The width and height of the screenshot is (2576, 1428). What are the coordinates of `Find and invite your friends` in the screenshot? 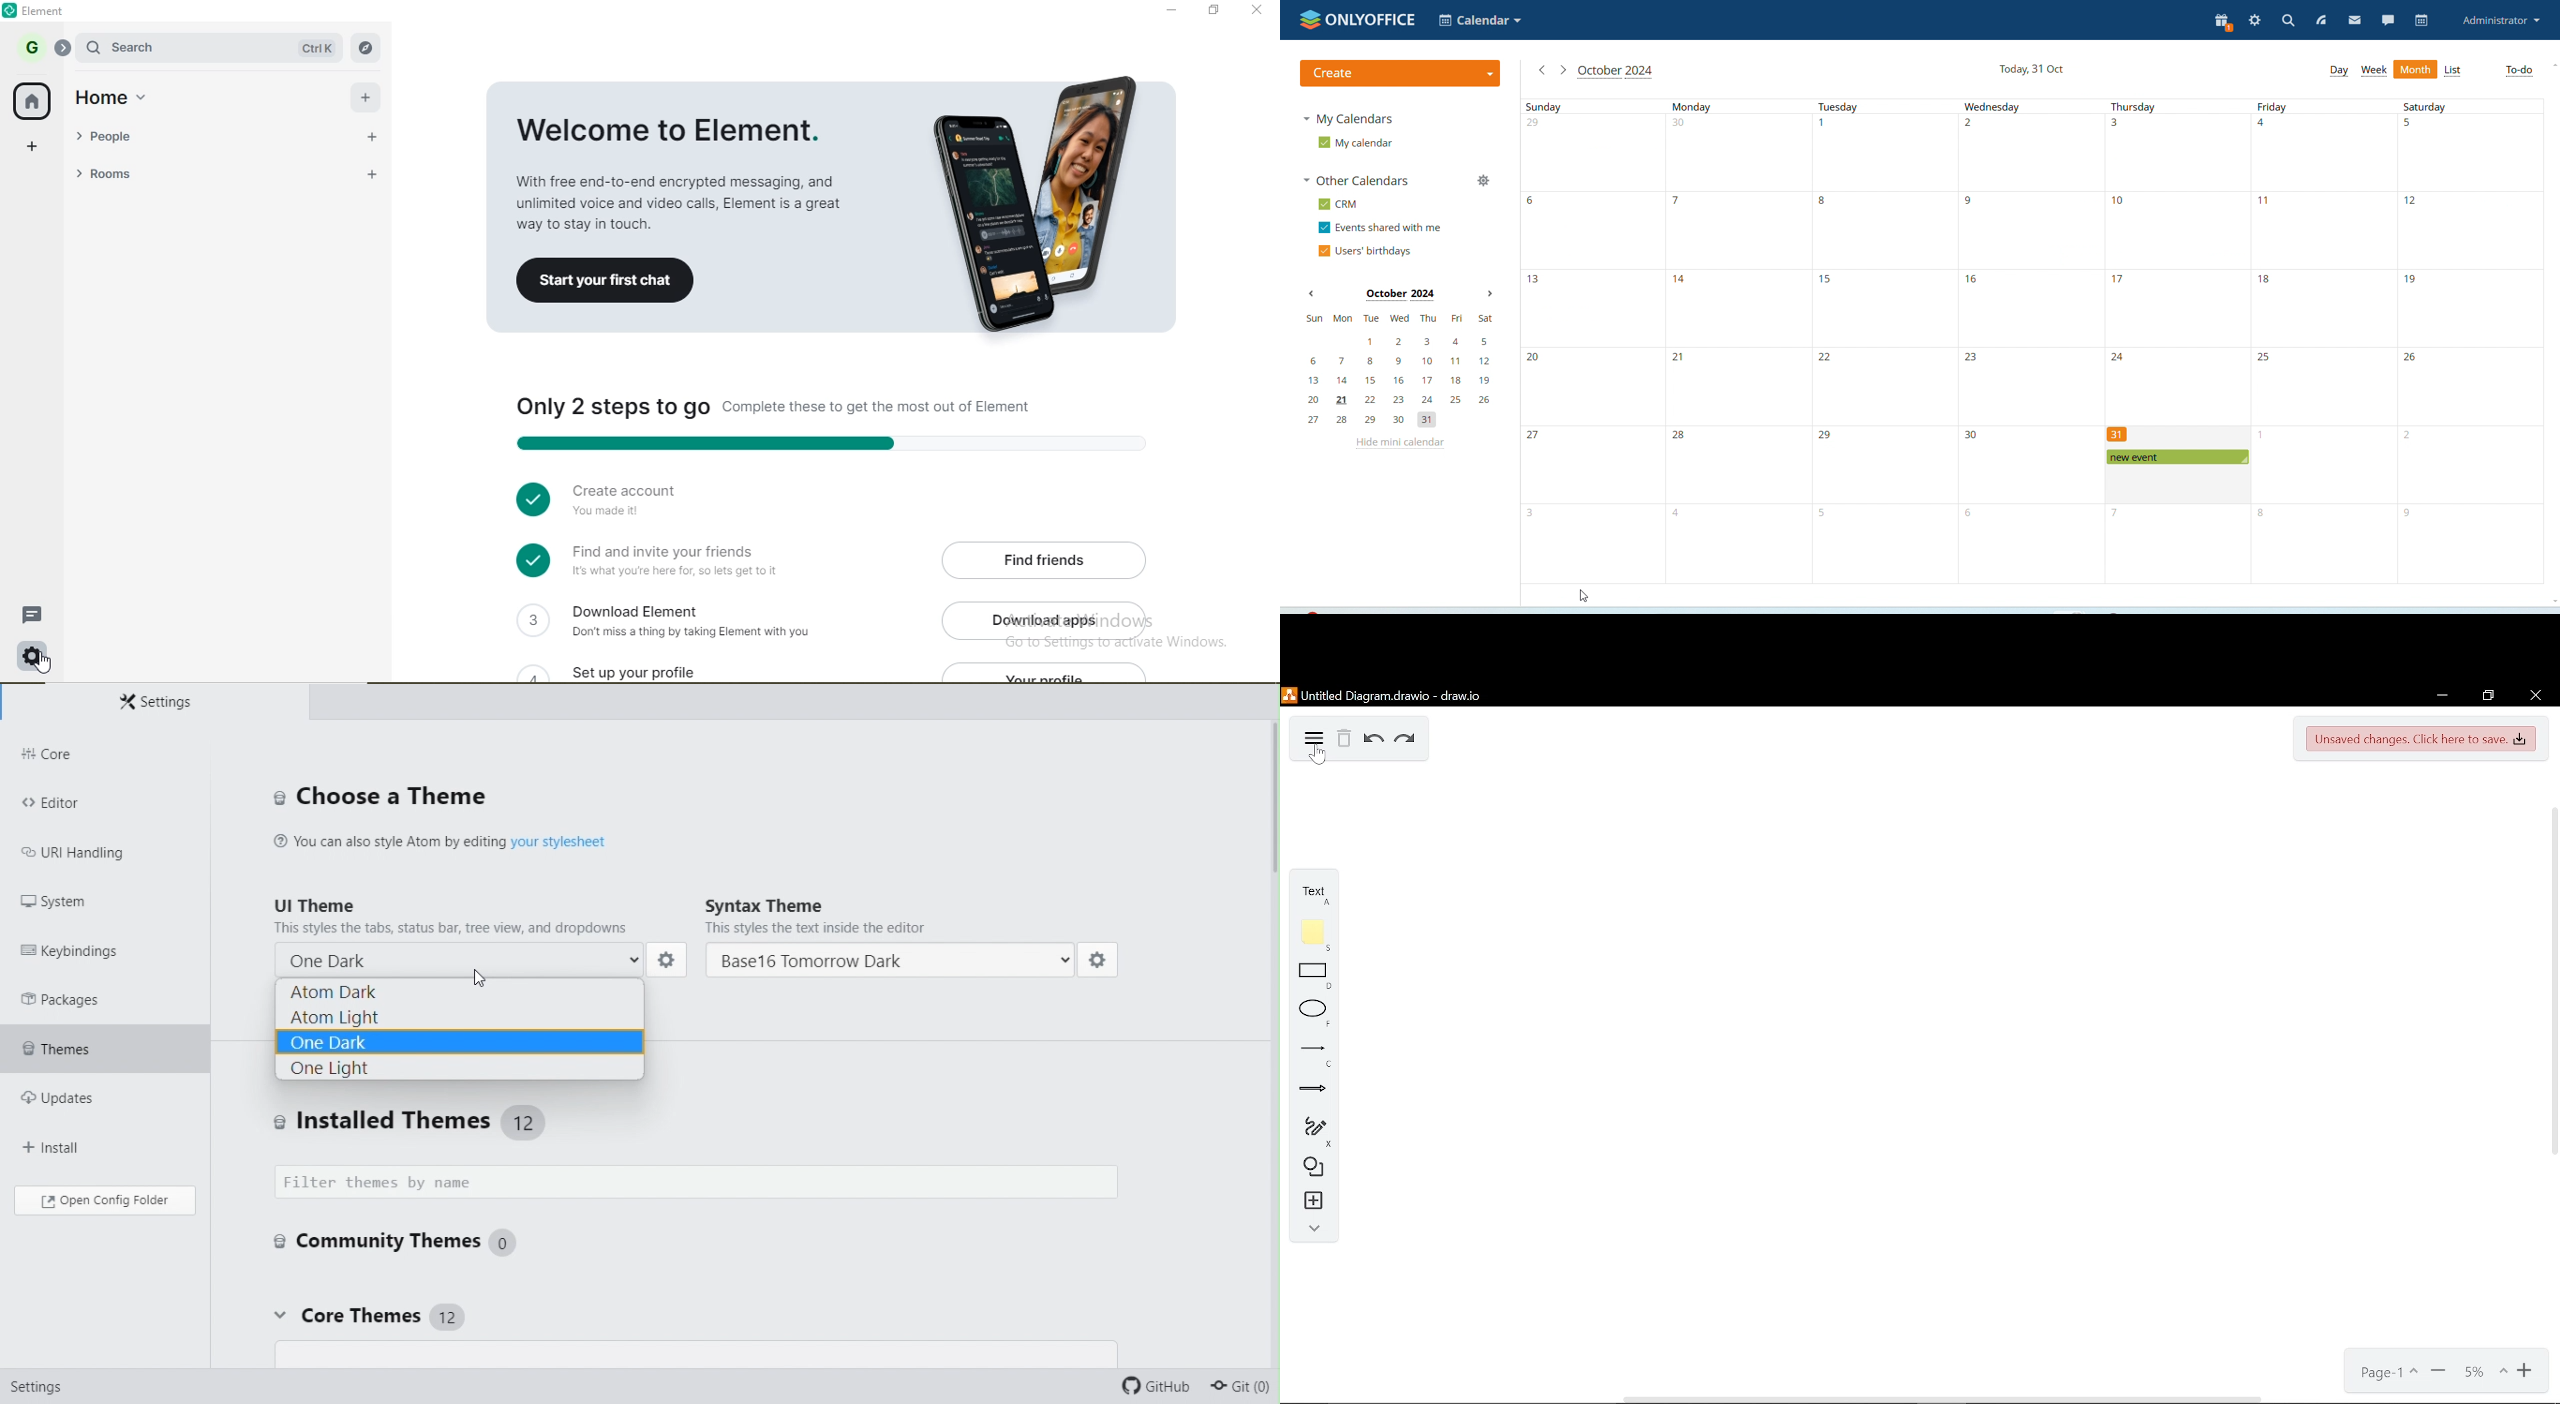 It's located at (681, 561).